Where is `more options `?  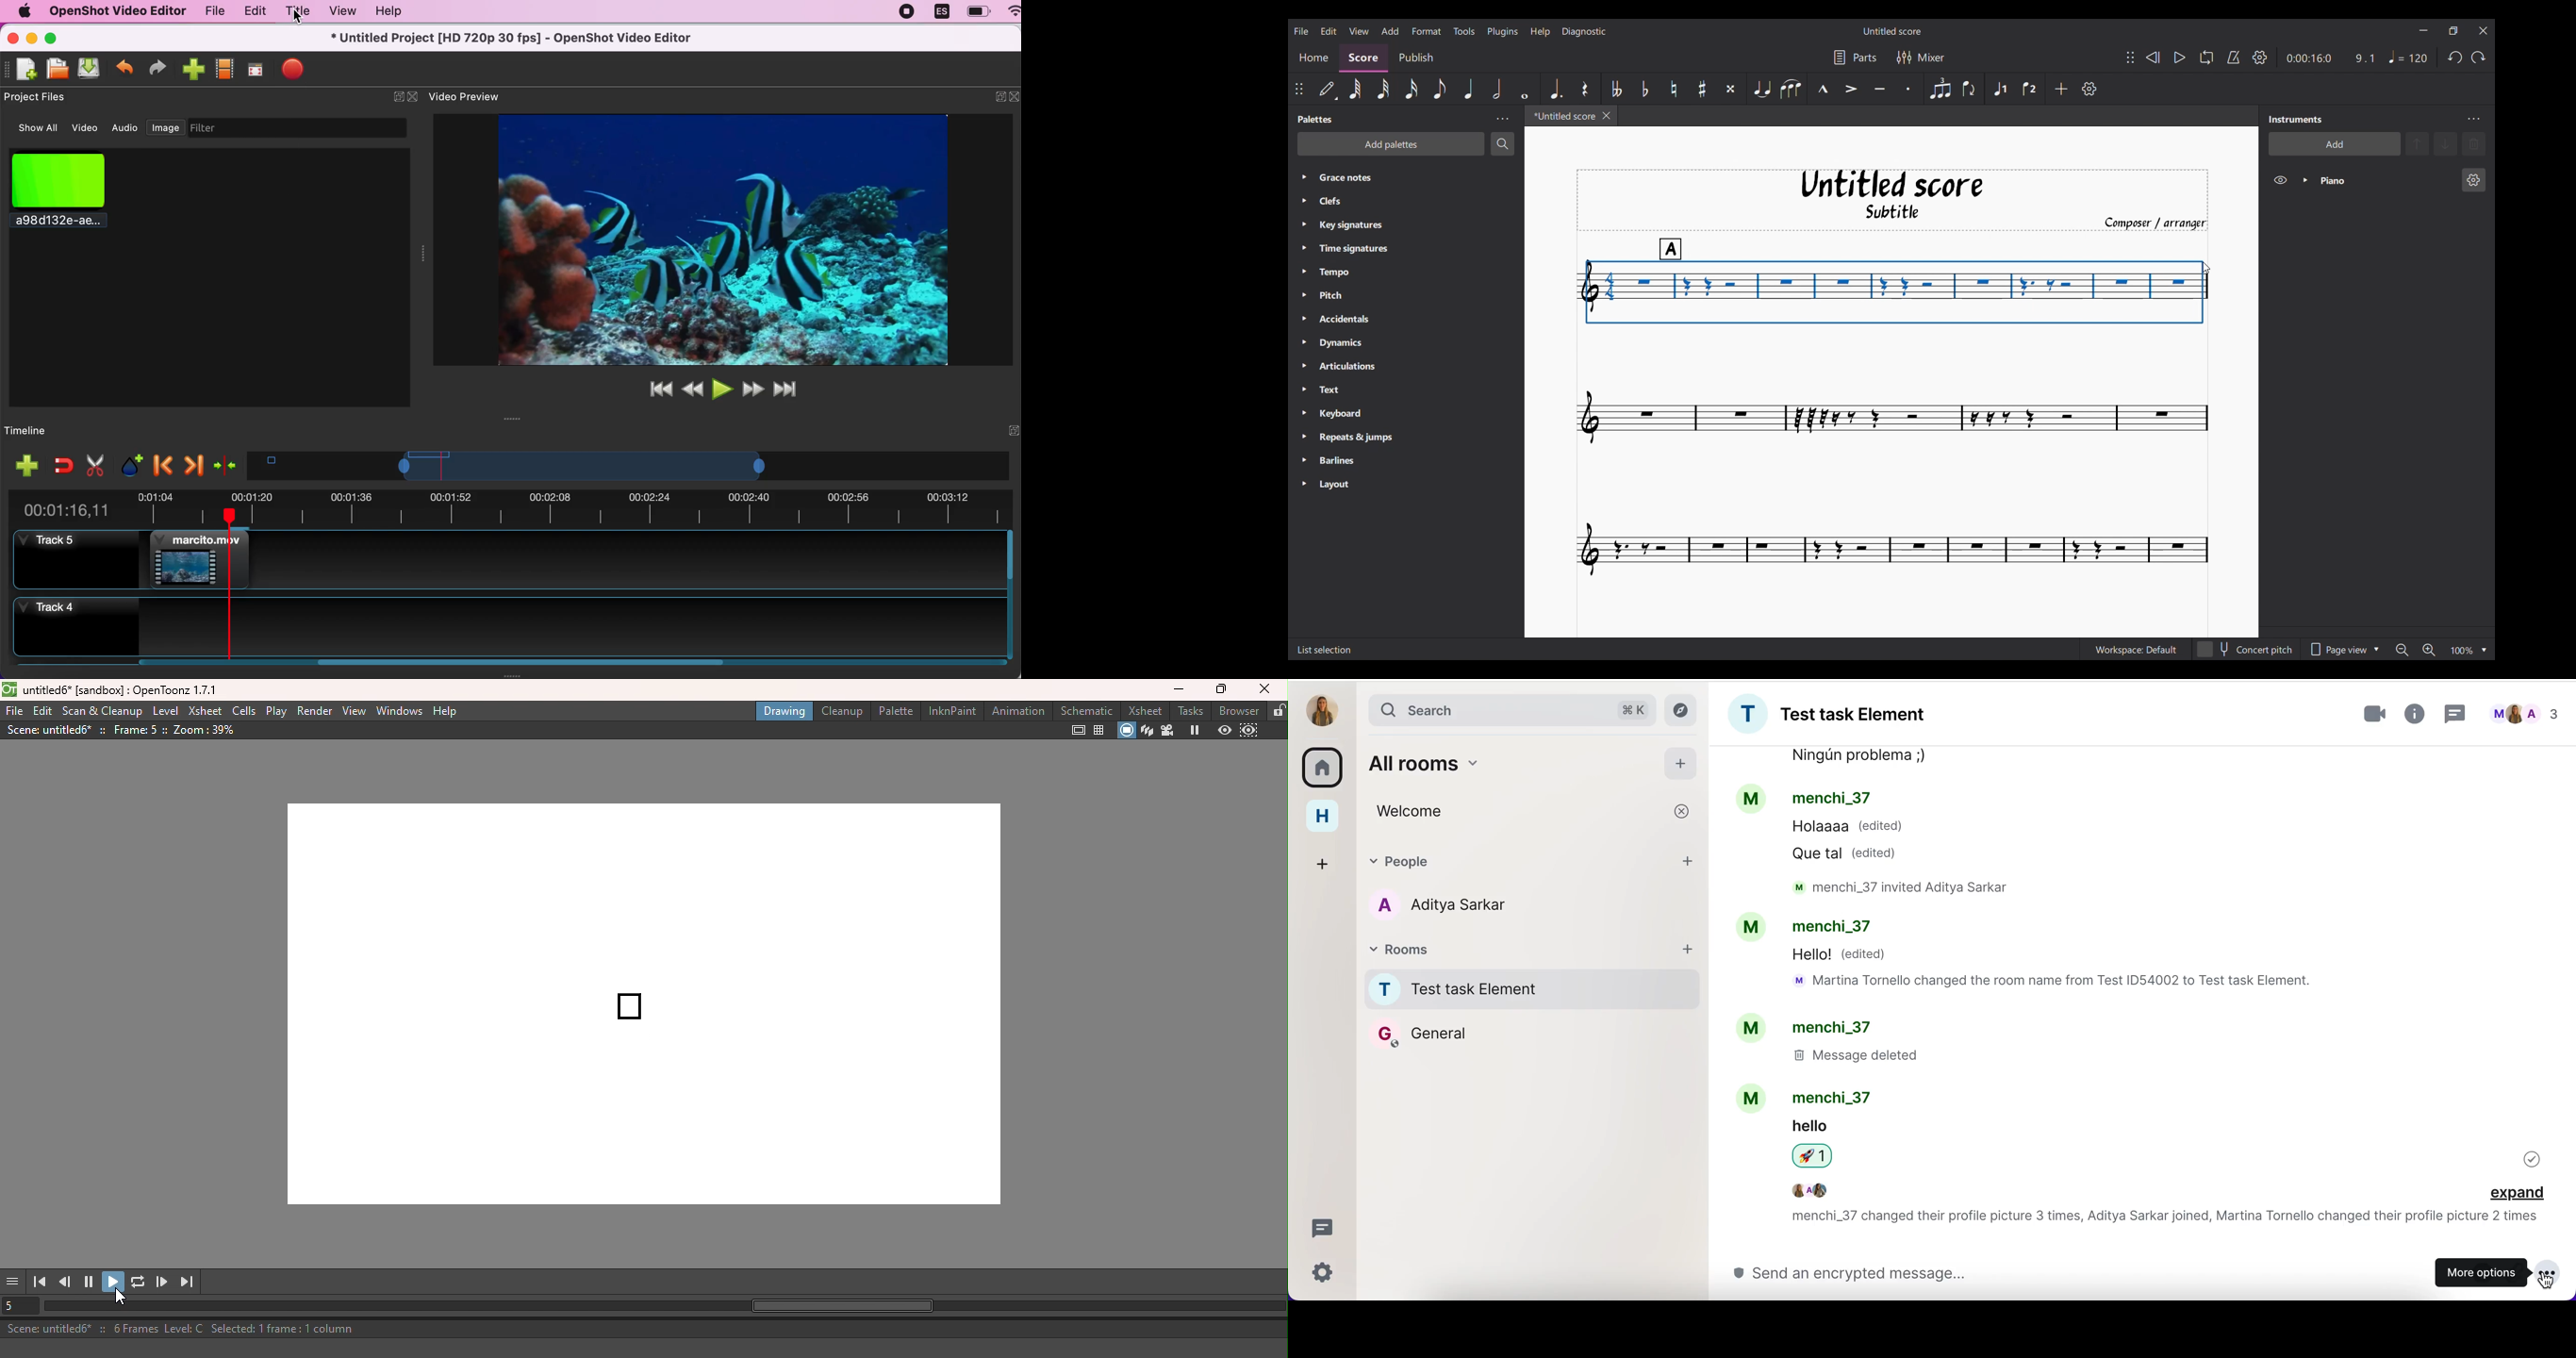
more options  is located at coordinates (2480, 1273).